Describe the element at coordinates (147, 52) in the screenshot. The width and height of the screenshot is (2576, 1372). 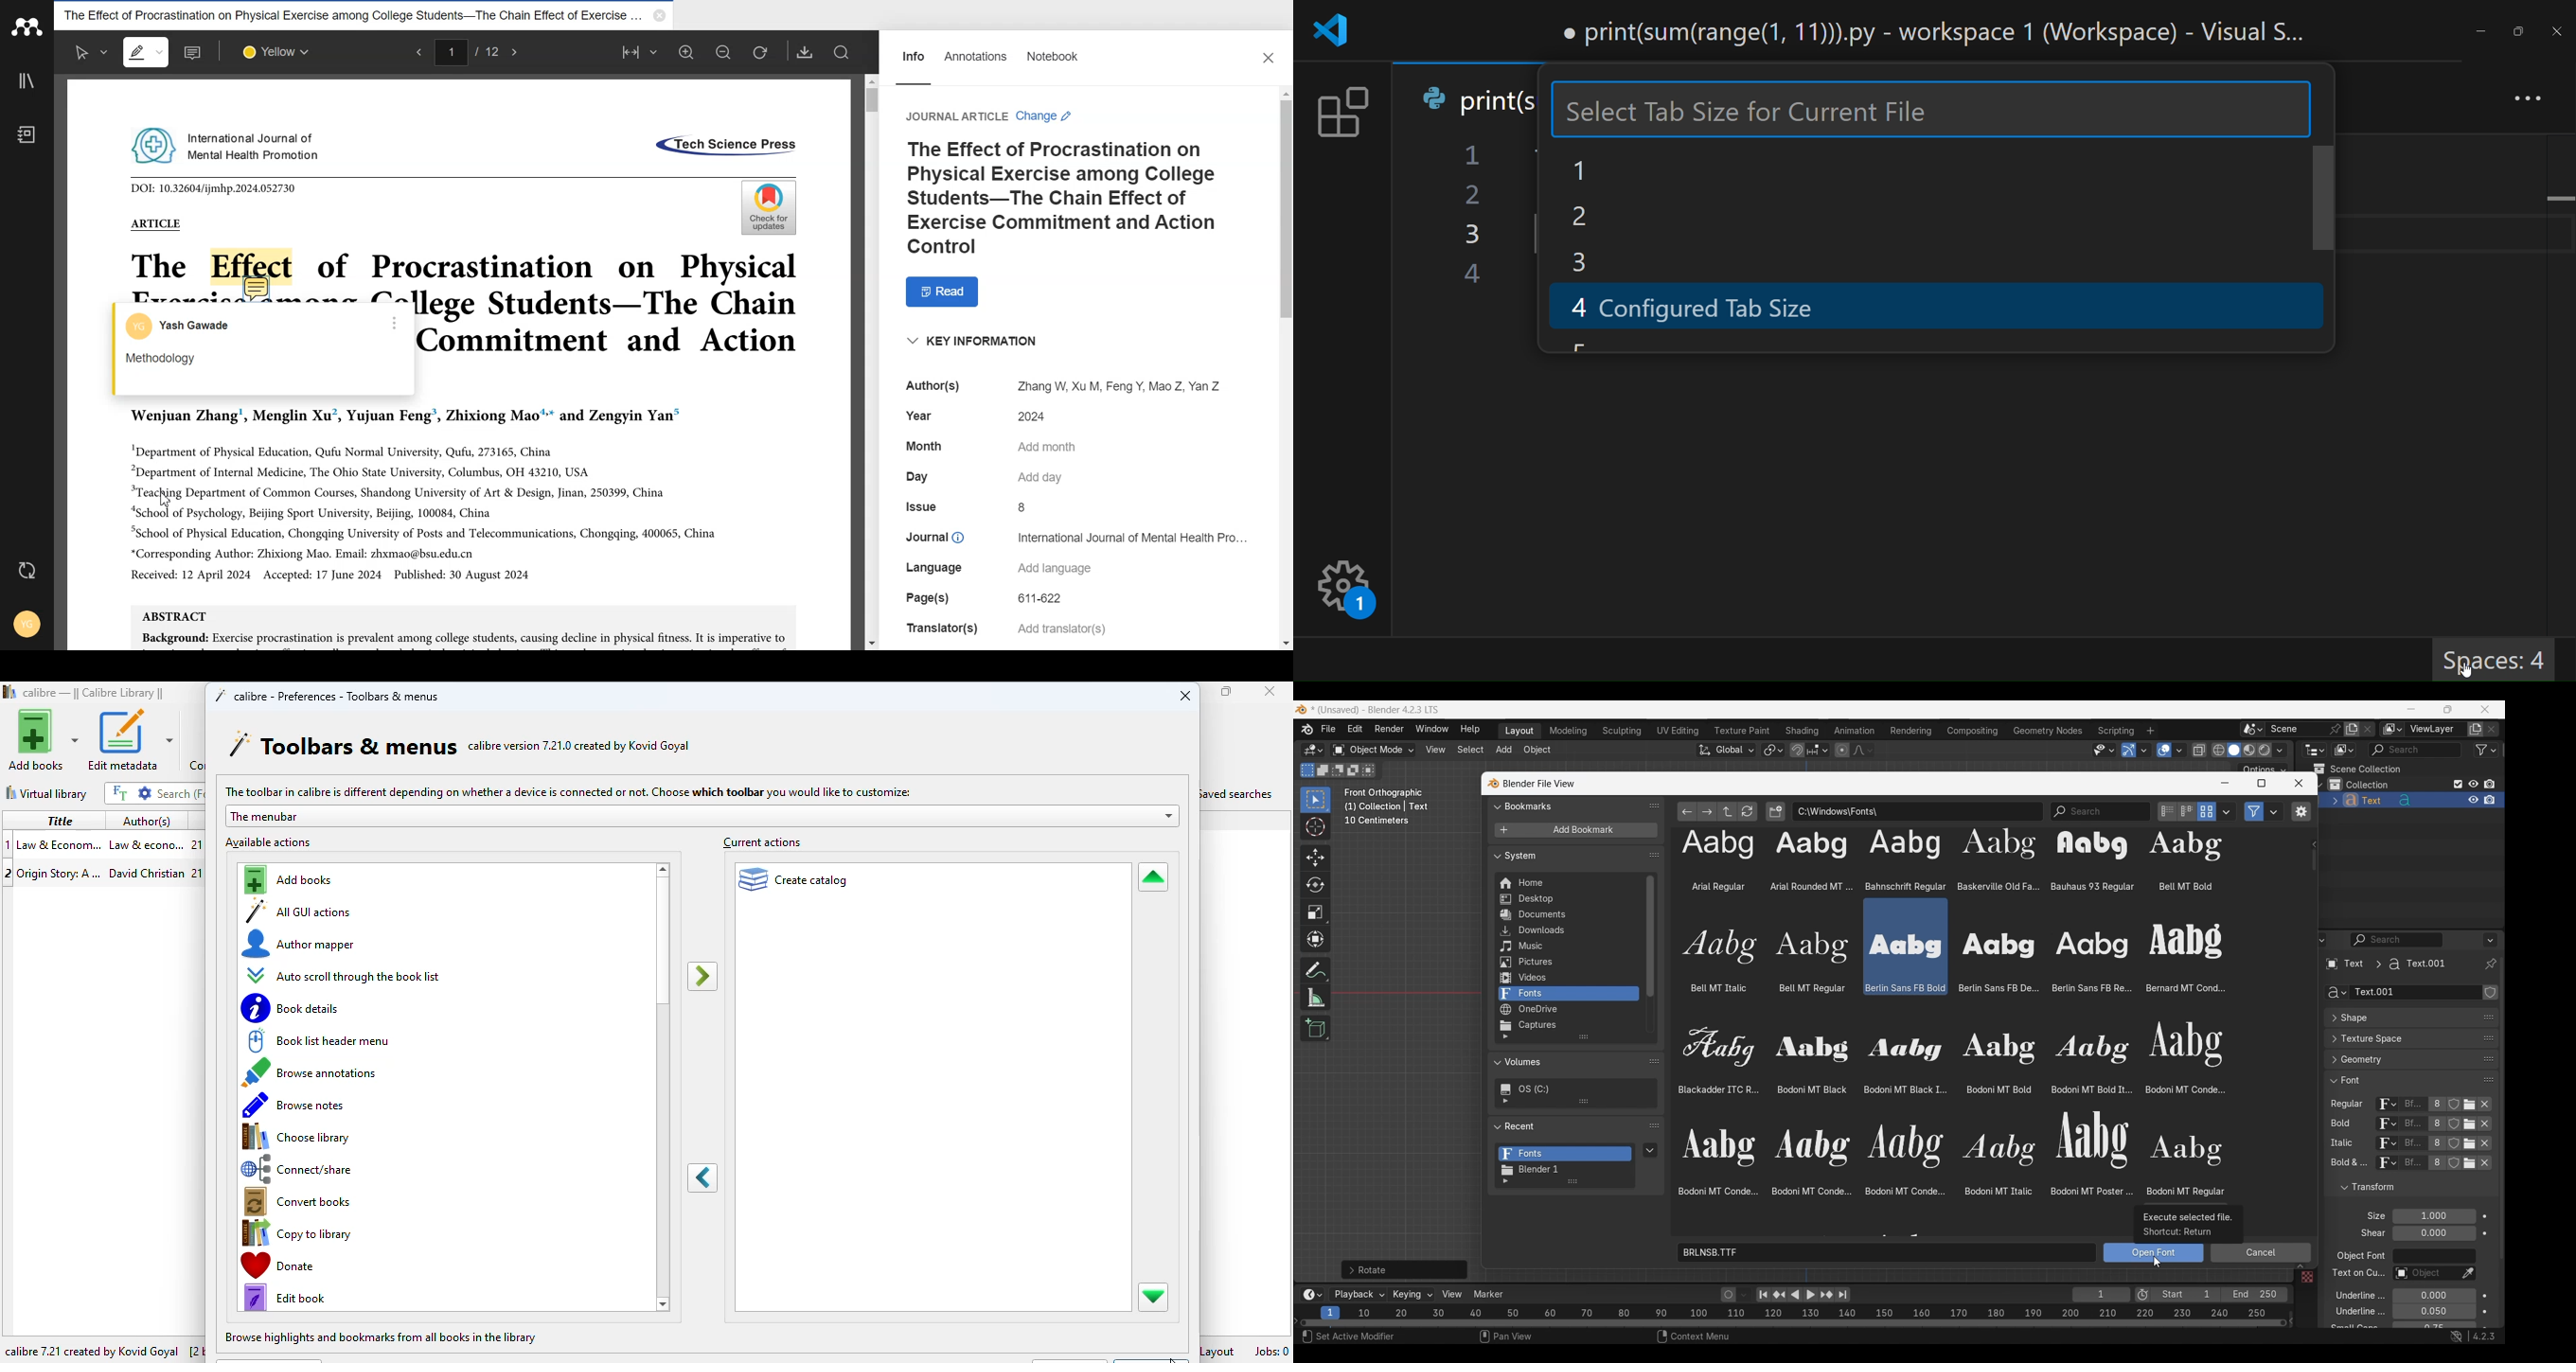
I see `Highlight text` at that location.